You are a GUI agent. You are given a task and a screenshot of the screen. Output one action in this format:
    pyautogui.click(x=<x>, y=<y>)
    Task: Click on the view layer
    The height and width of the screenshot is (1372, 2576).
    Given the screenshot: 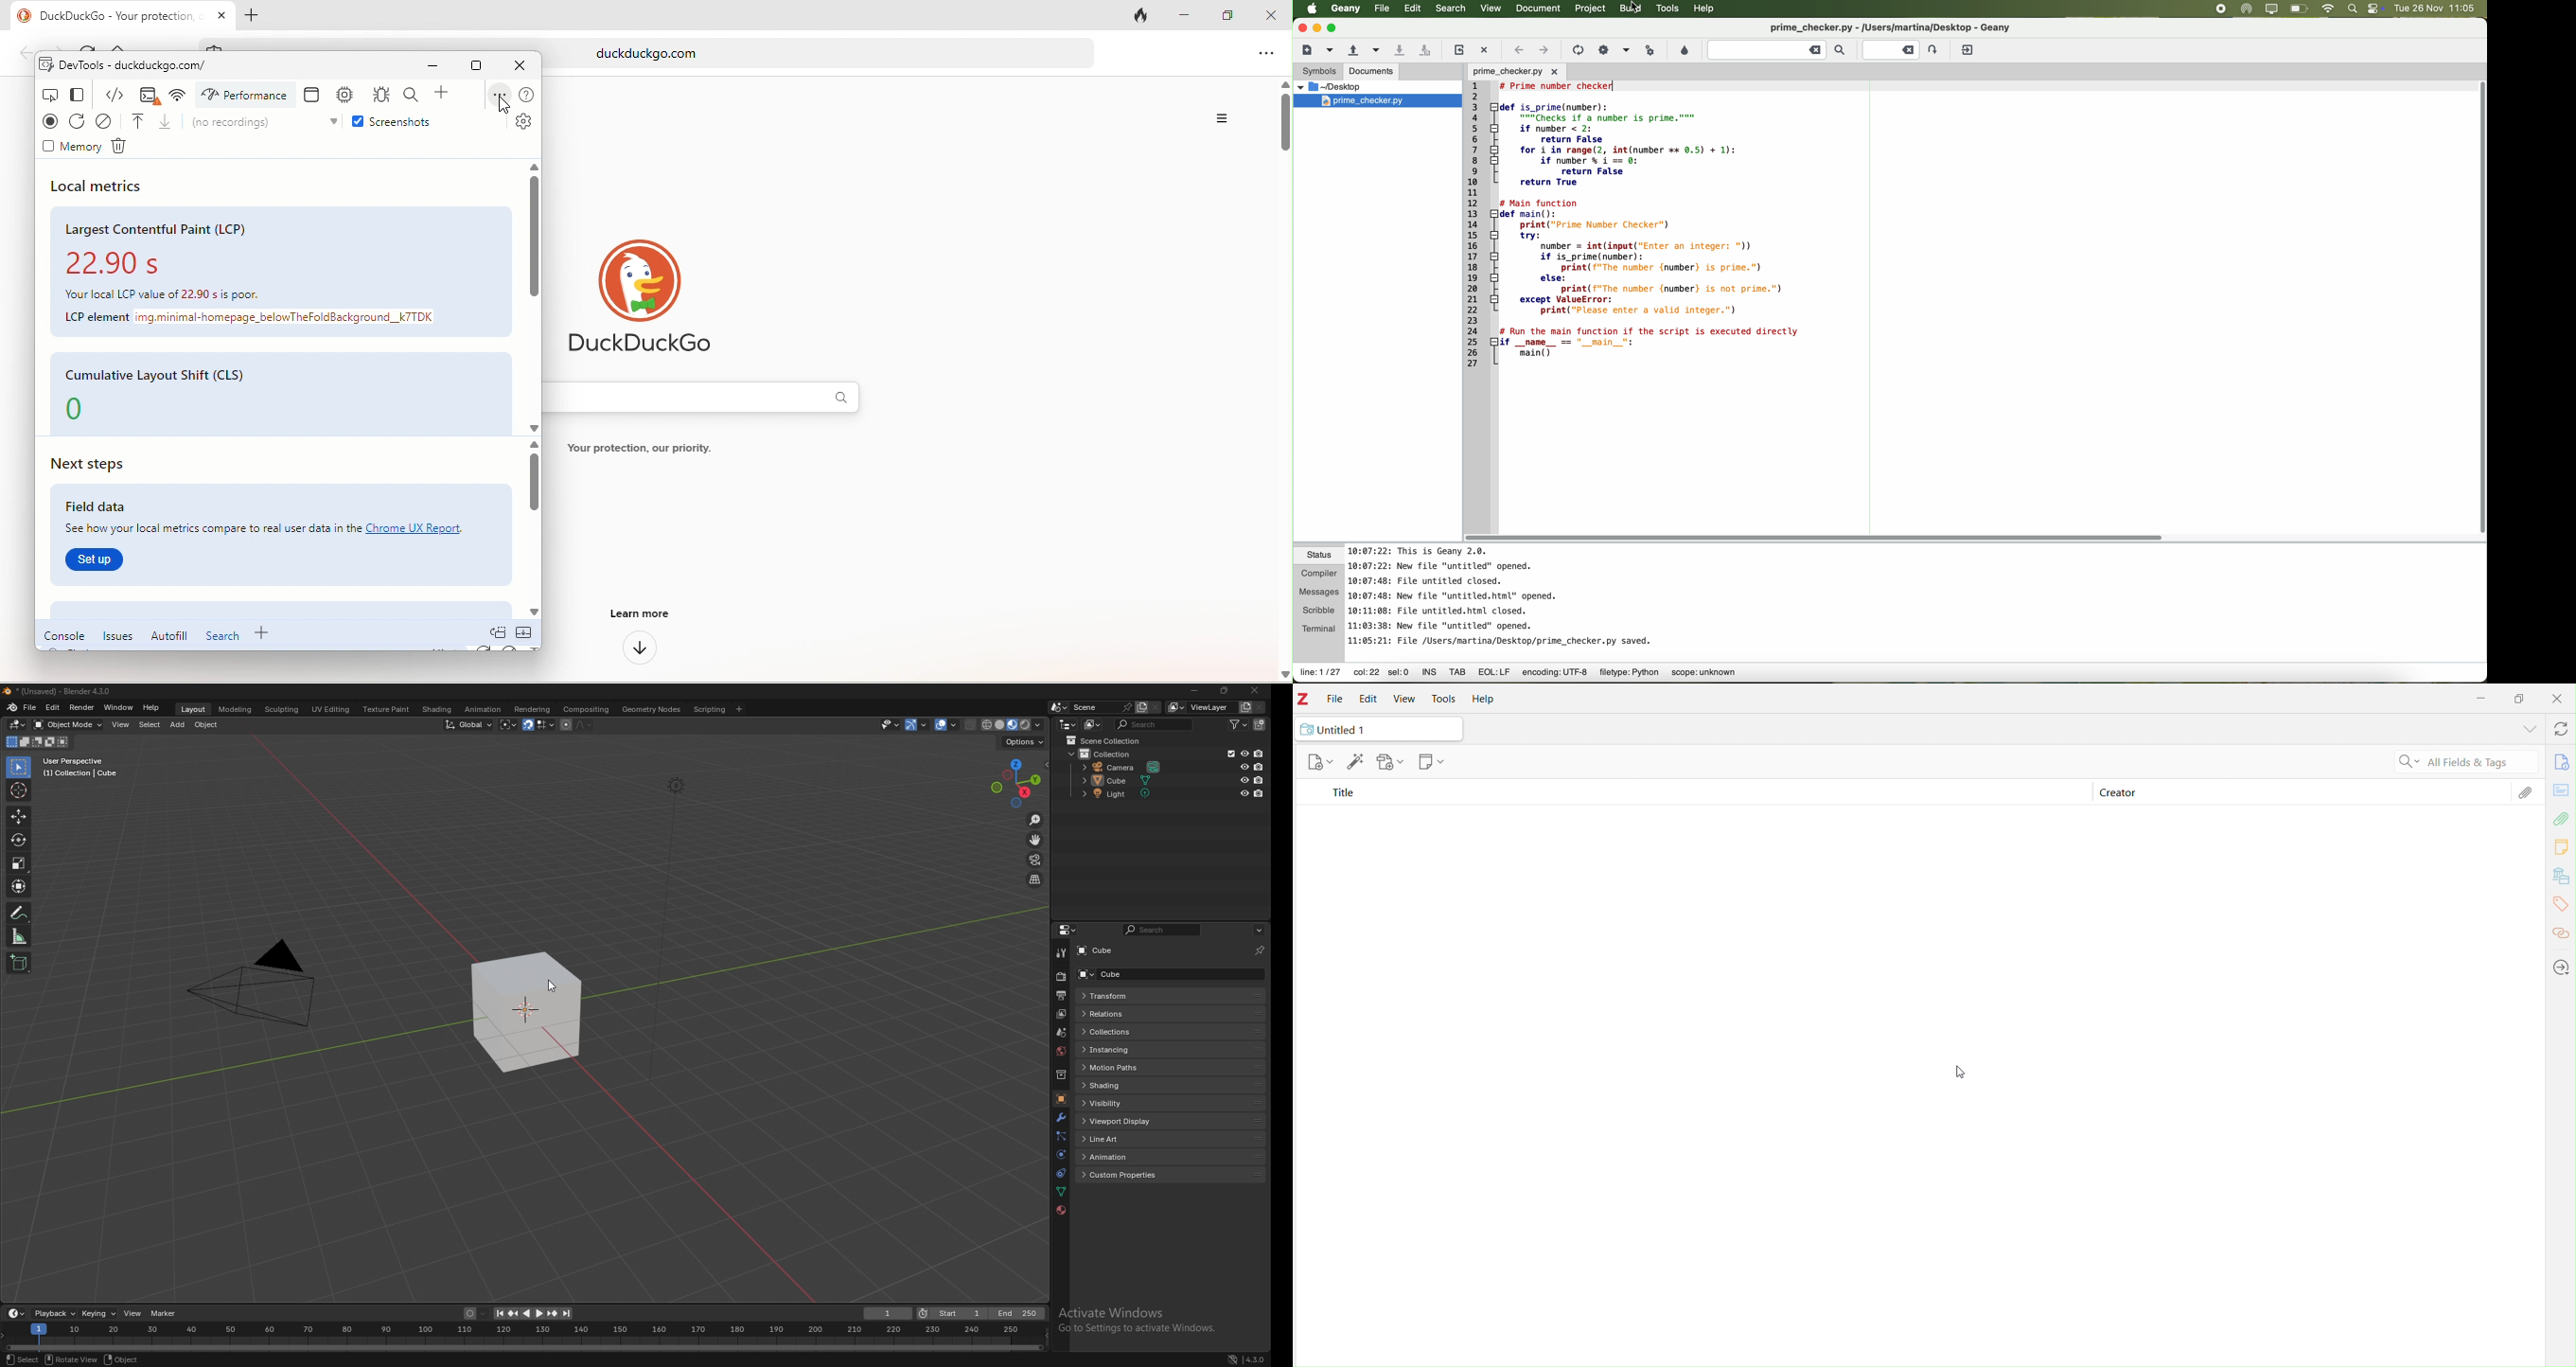 What is the action you would take?
    pyautogui.click(x=1202, y=707)
    